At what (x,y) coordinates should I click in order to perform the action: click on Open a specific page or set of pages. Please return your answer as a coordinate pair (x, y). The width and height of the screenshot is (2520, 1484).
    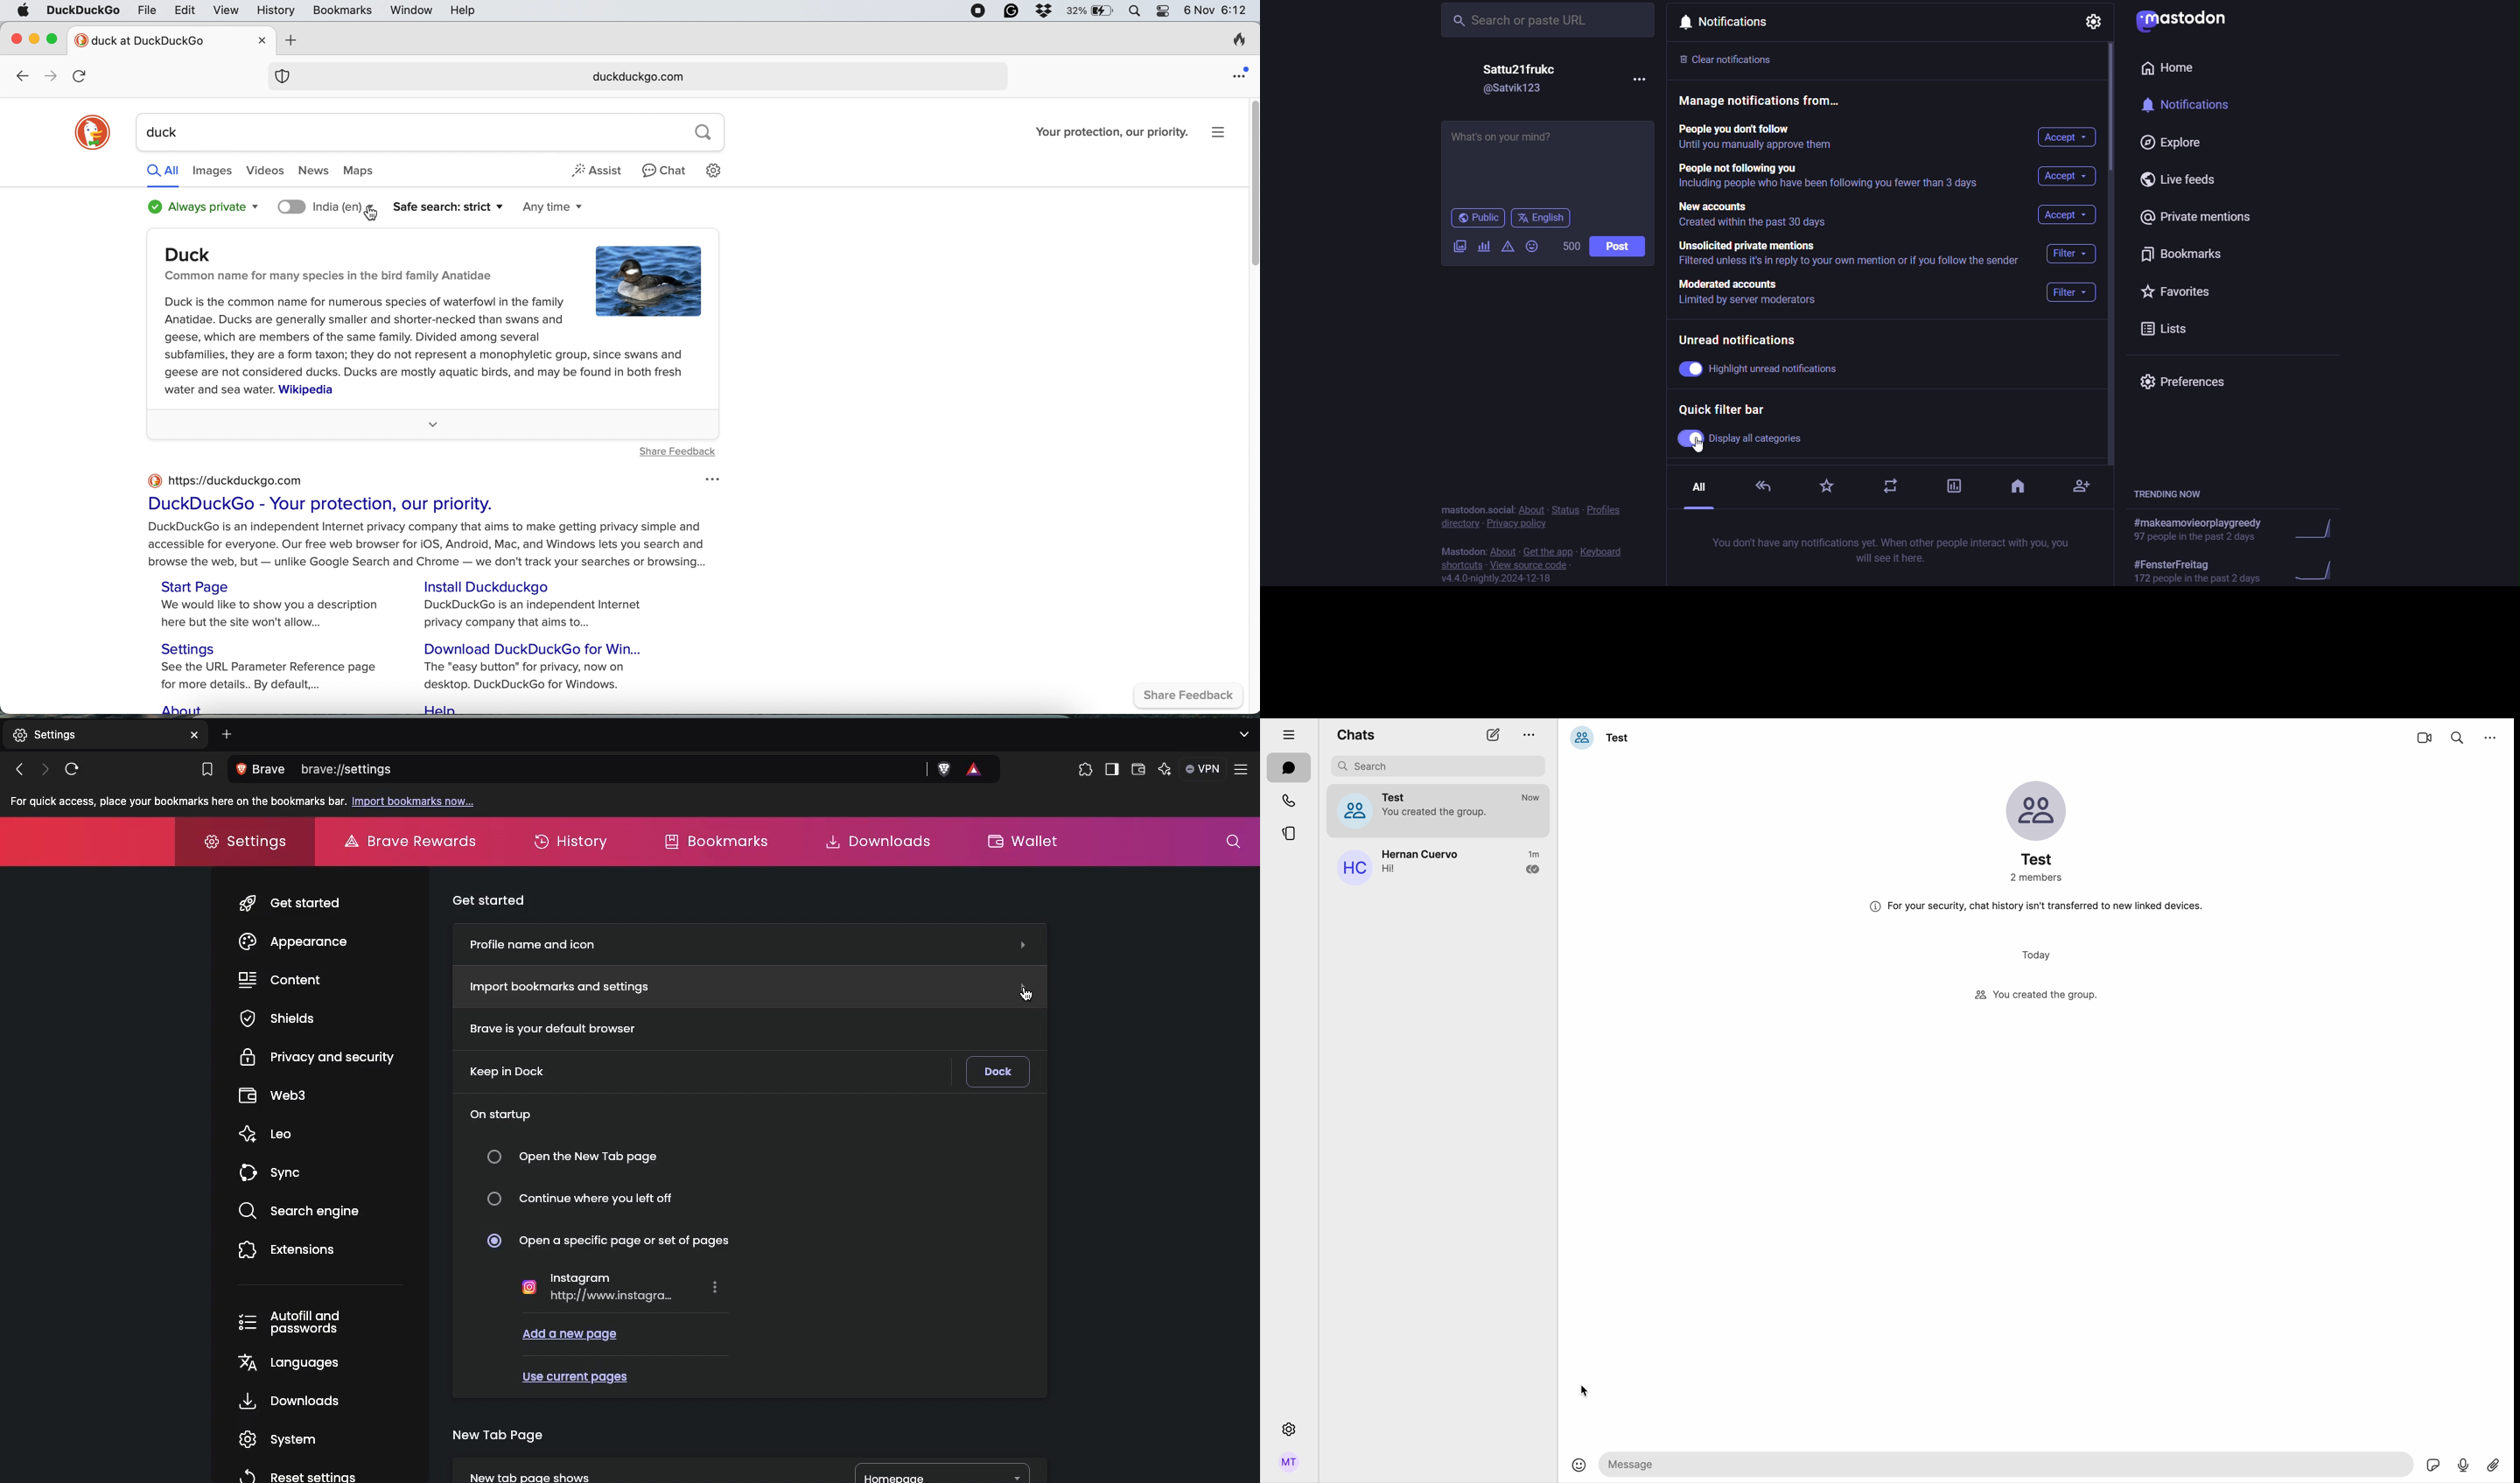
    Looking at the image, I should click on (617, 1240).